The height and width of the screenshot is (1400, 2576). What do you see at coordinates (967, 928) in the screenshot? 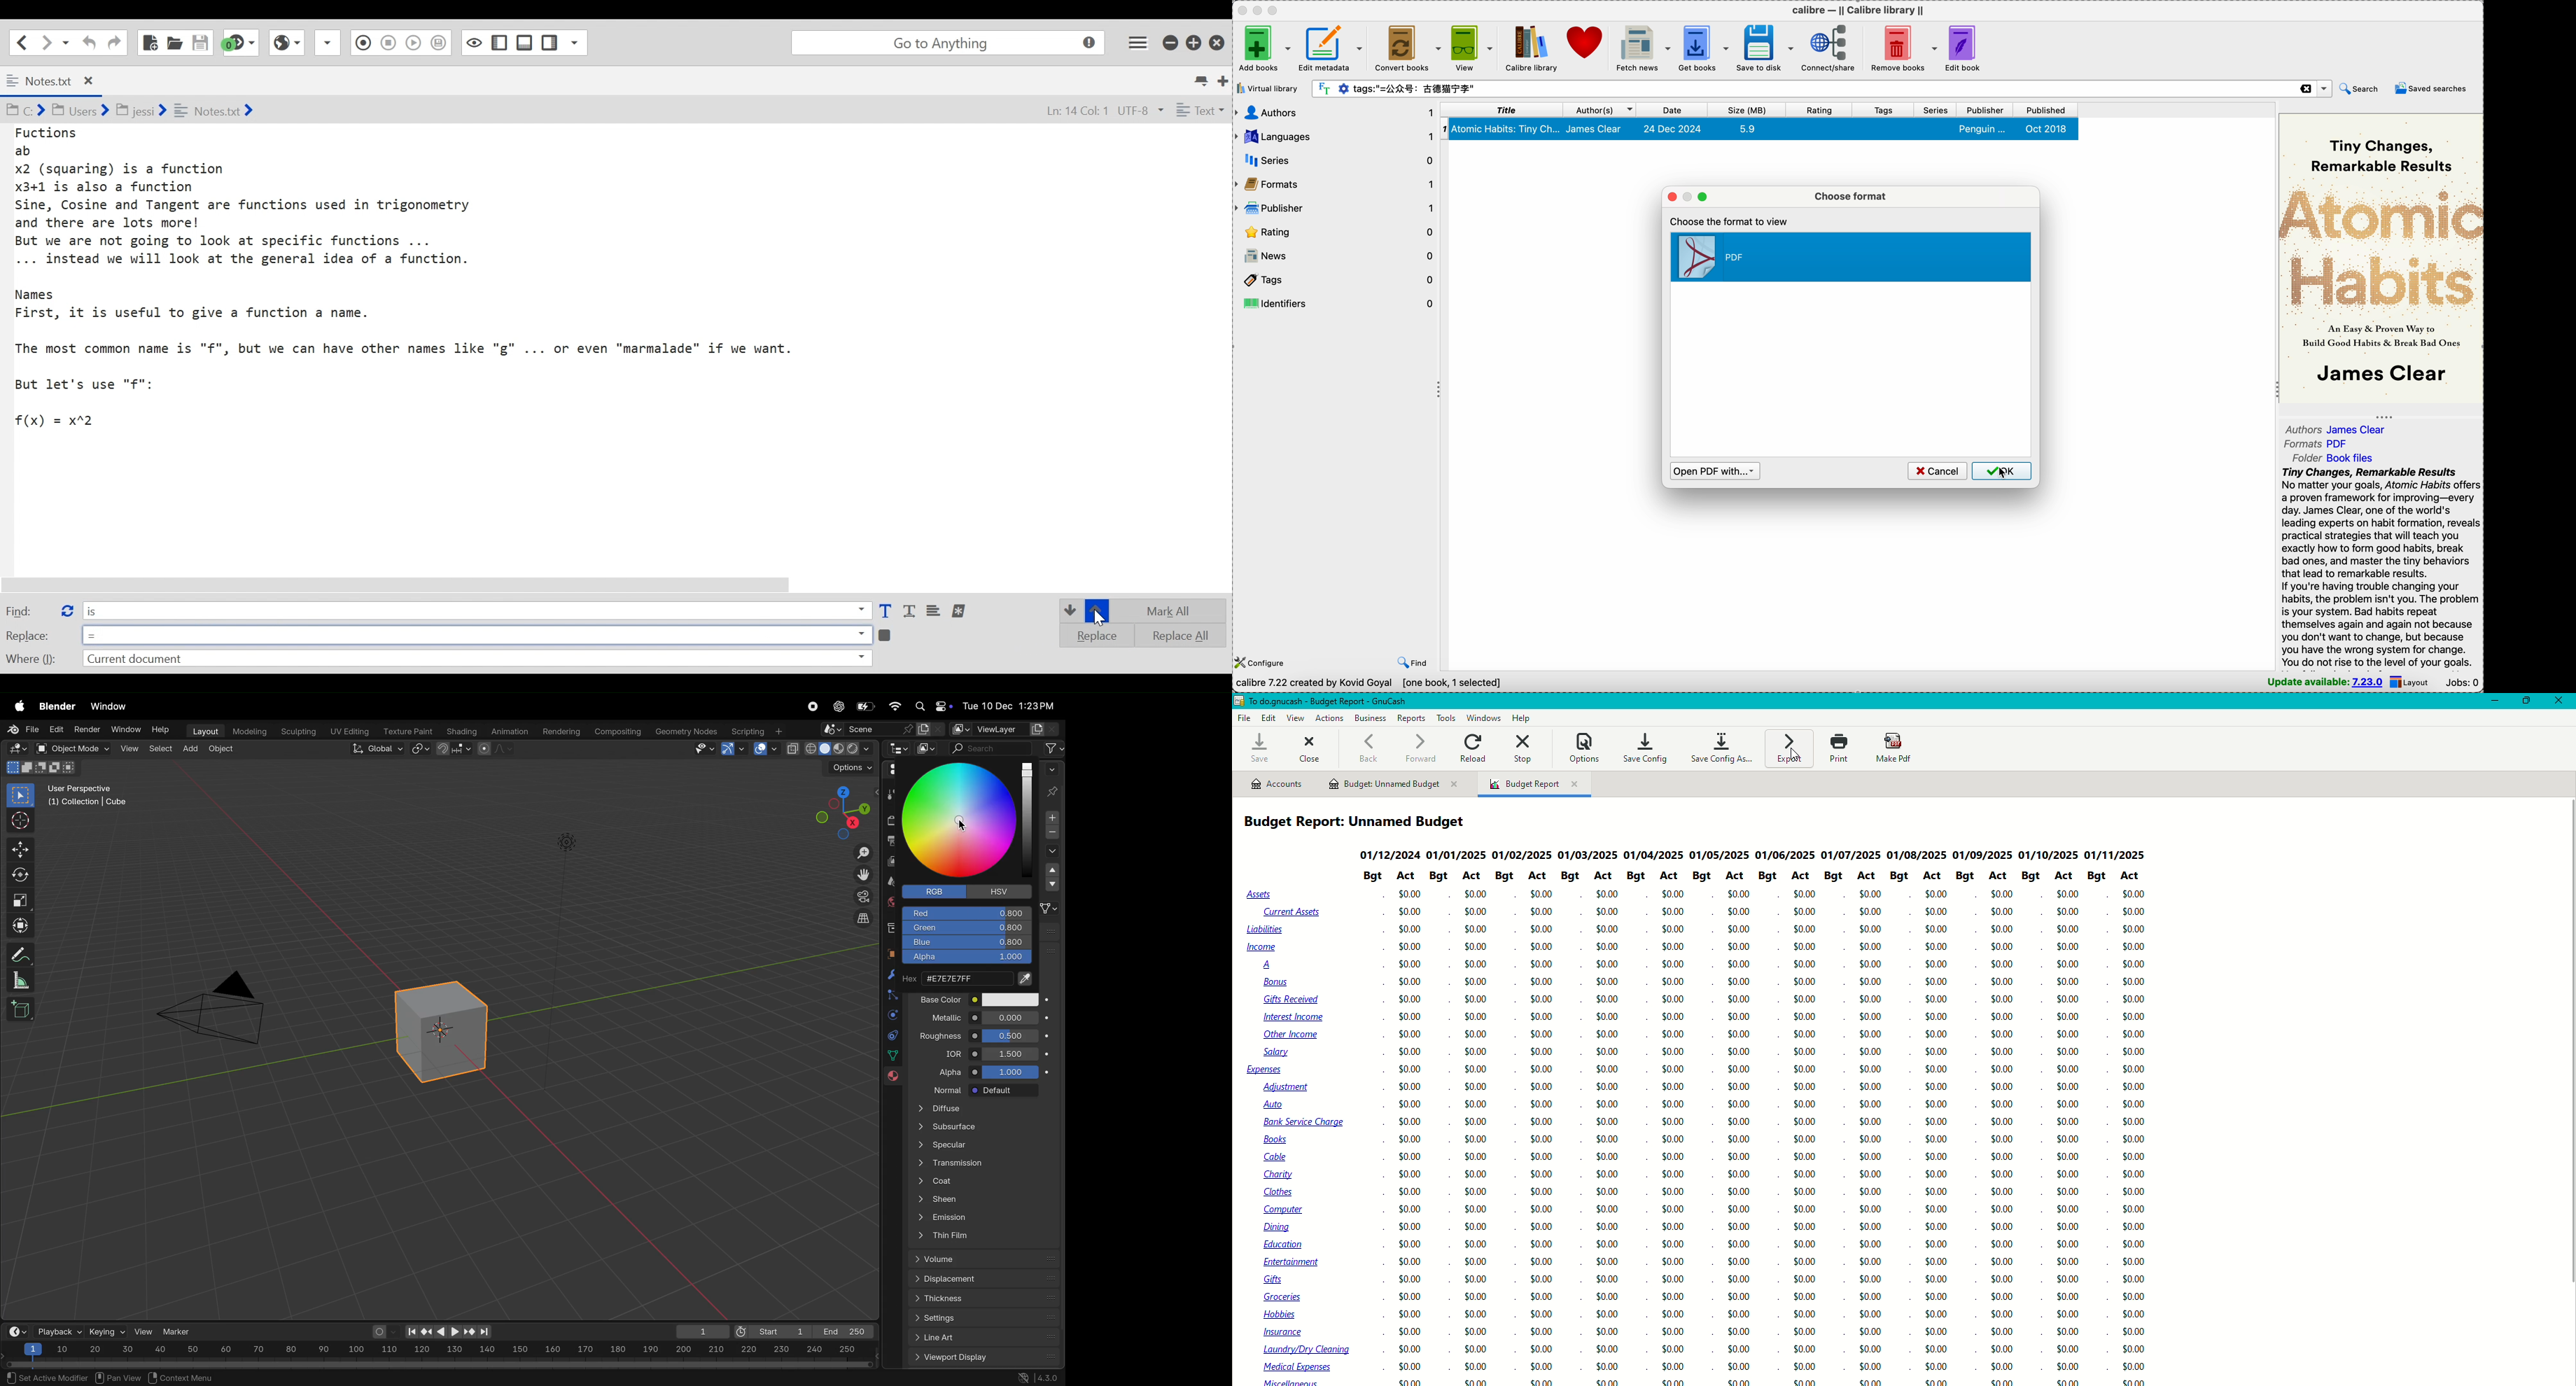
I see `Green` at bounding box center [967, 928].